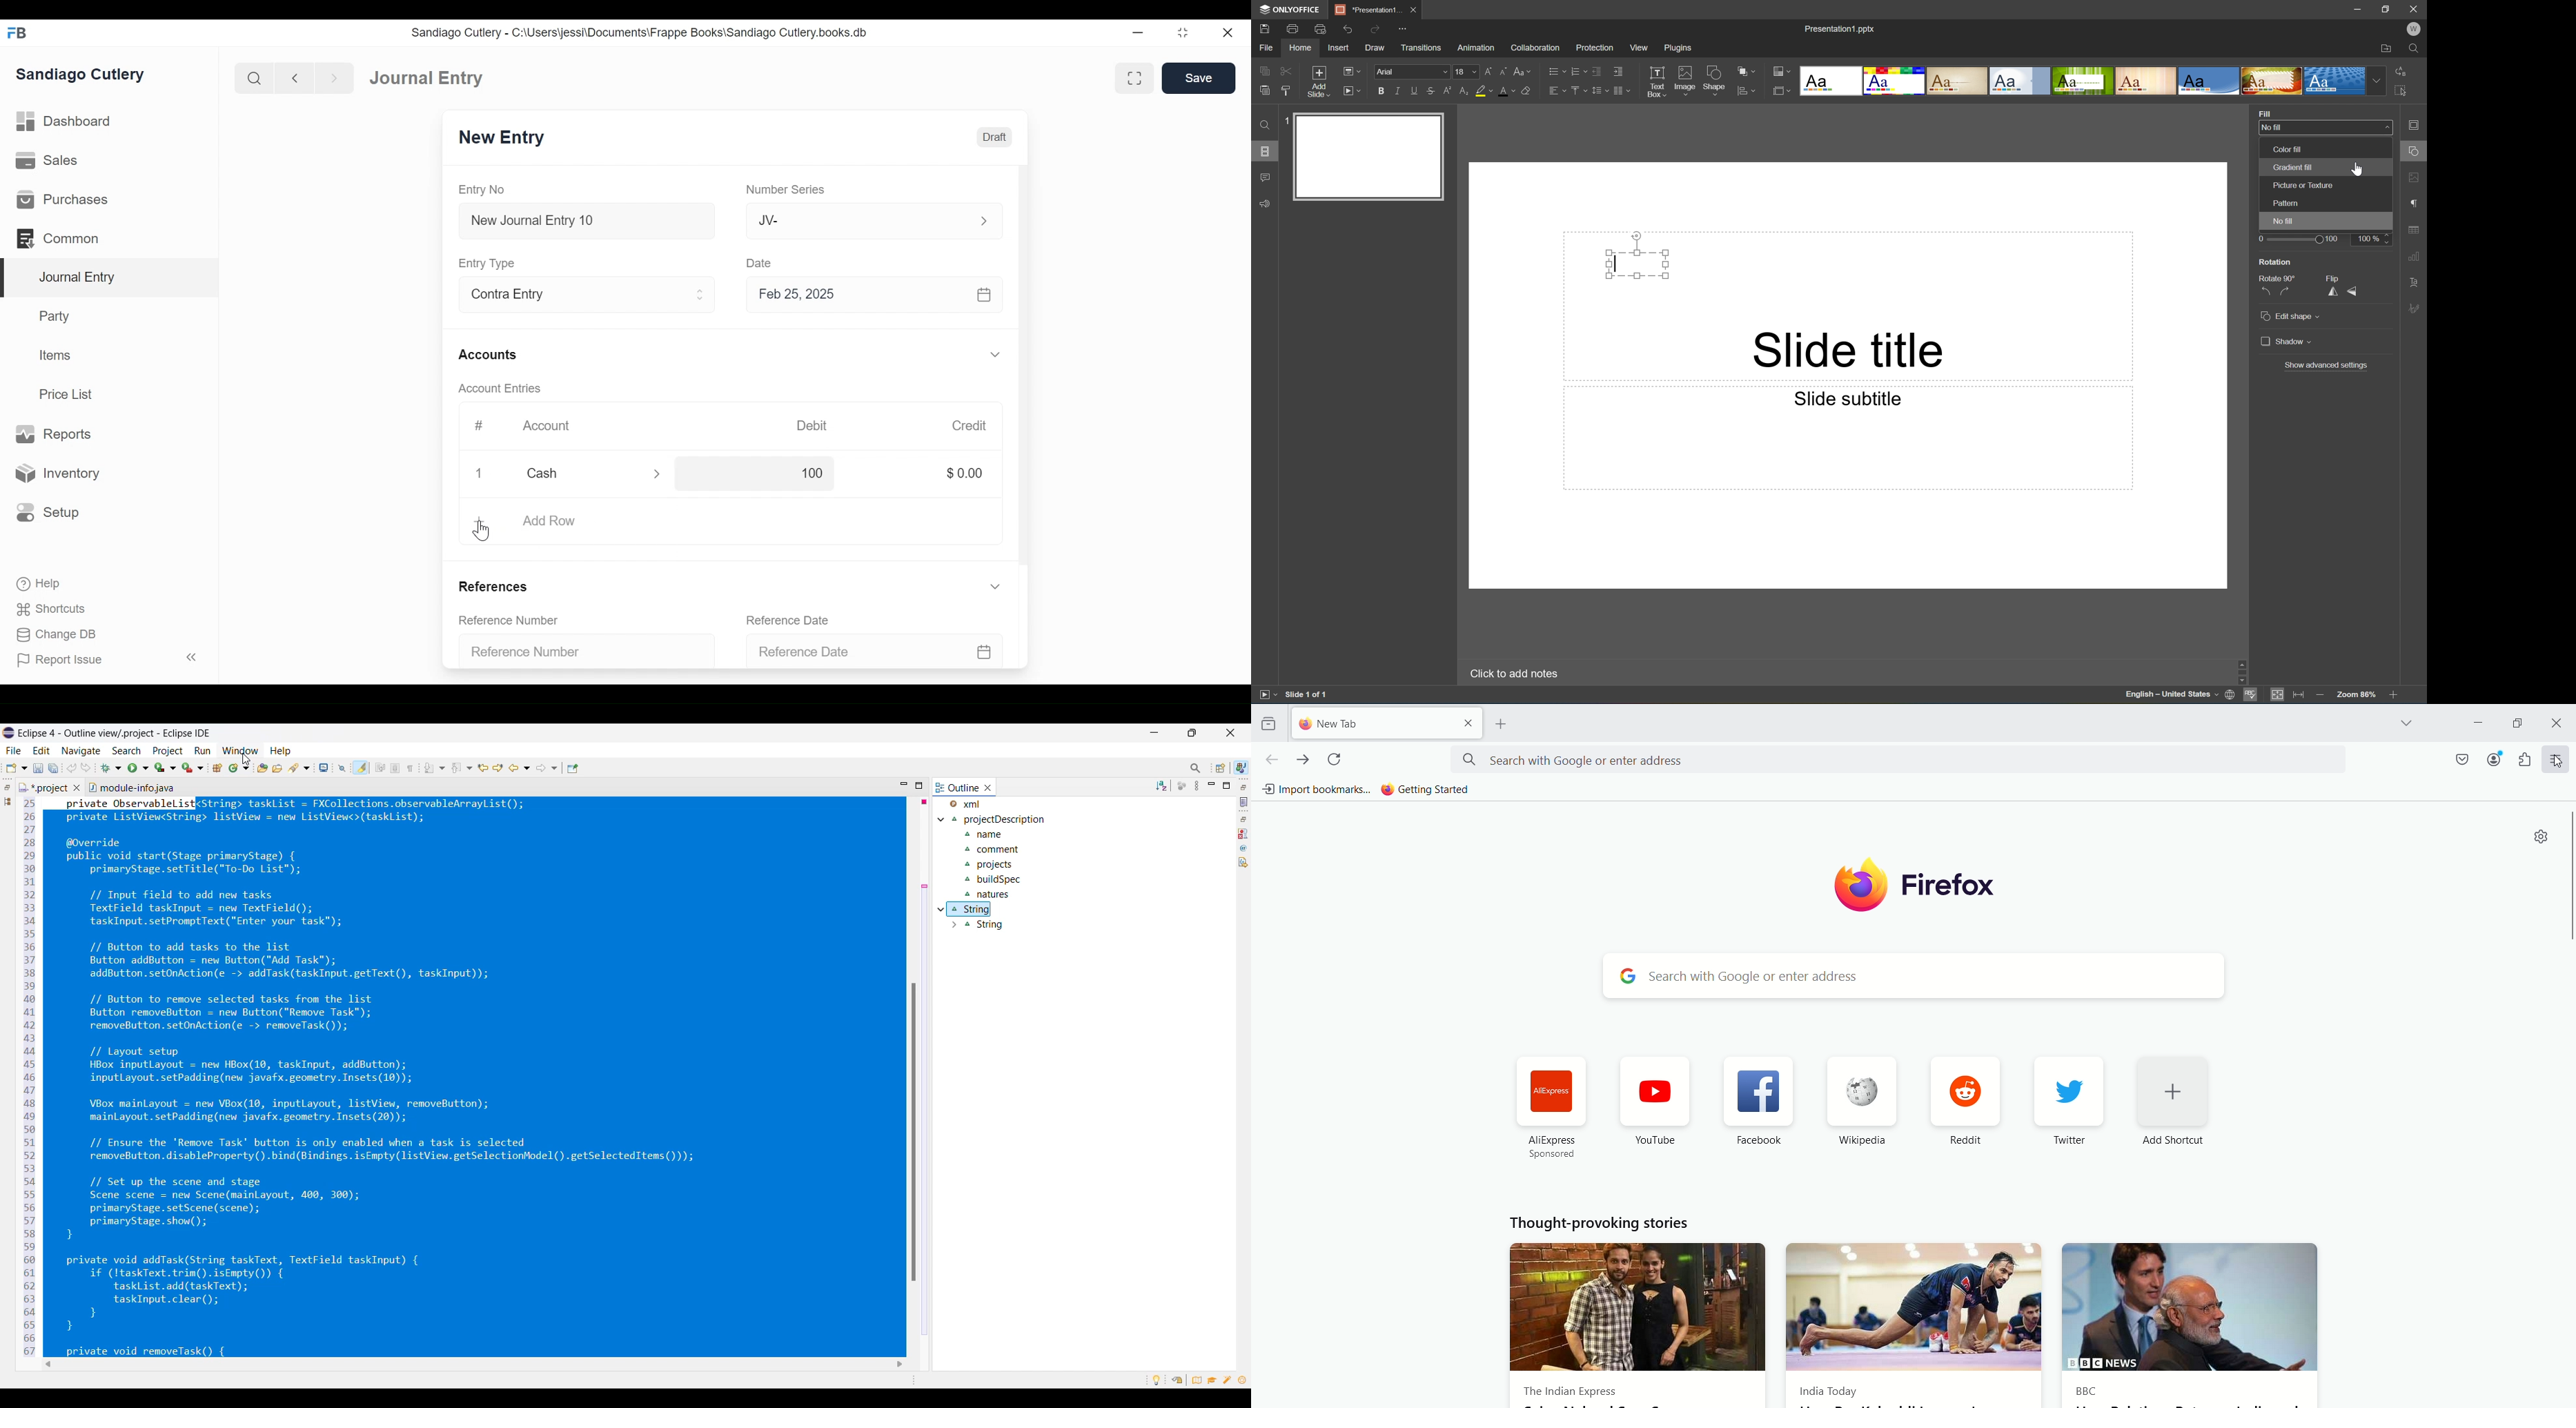 Image resolution: width=2576 pixels, height=1428 pixels. Describe the element at coordinates (479, 520) in the screenshot. I see `+` at that location.